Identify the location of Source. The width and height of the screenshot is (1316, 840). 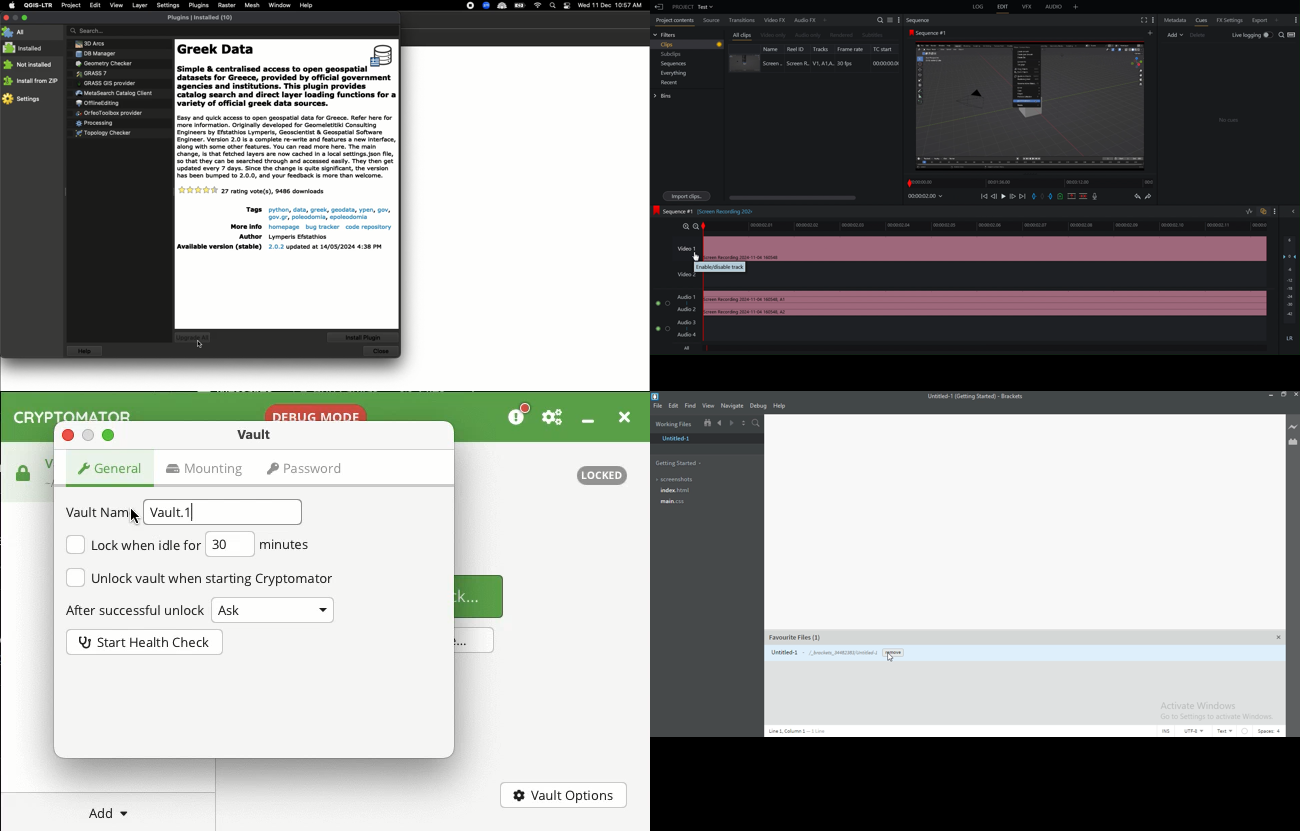
(712, 20).